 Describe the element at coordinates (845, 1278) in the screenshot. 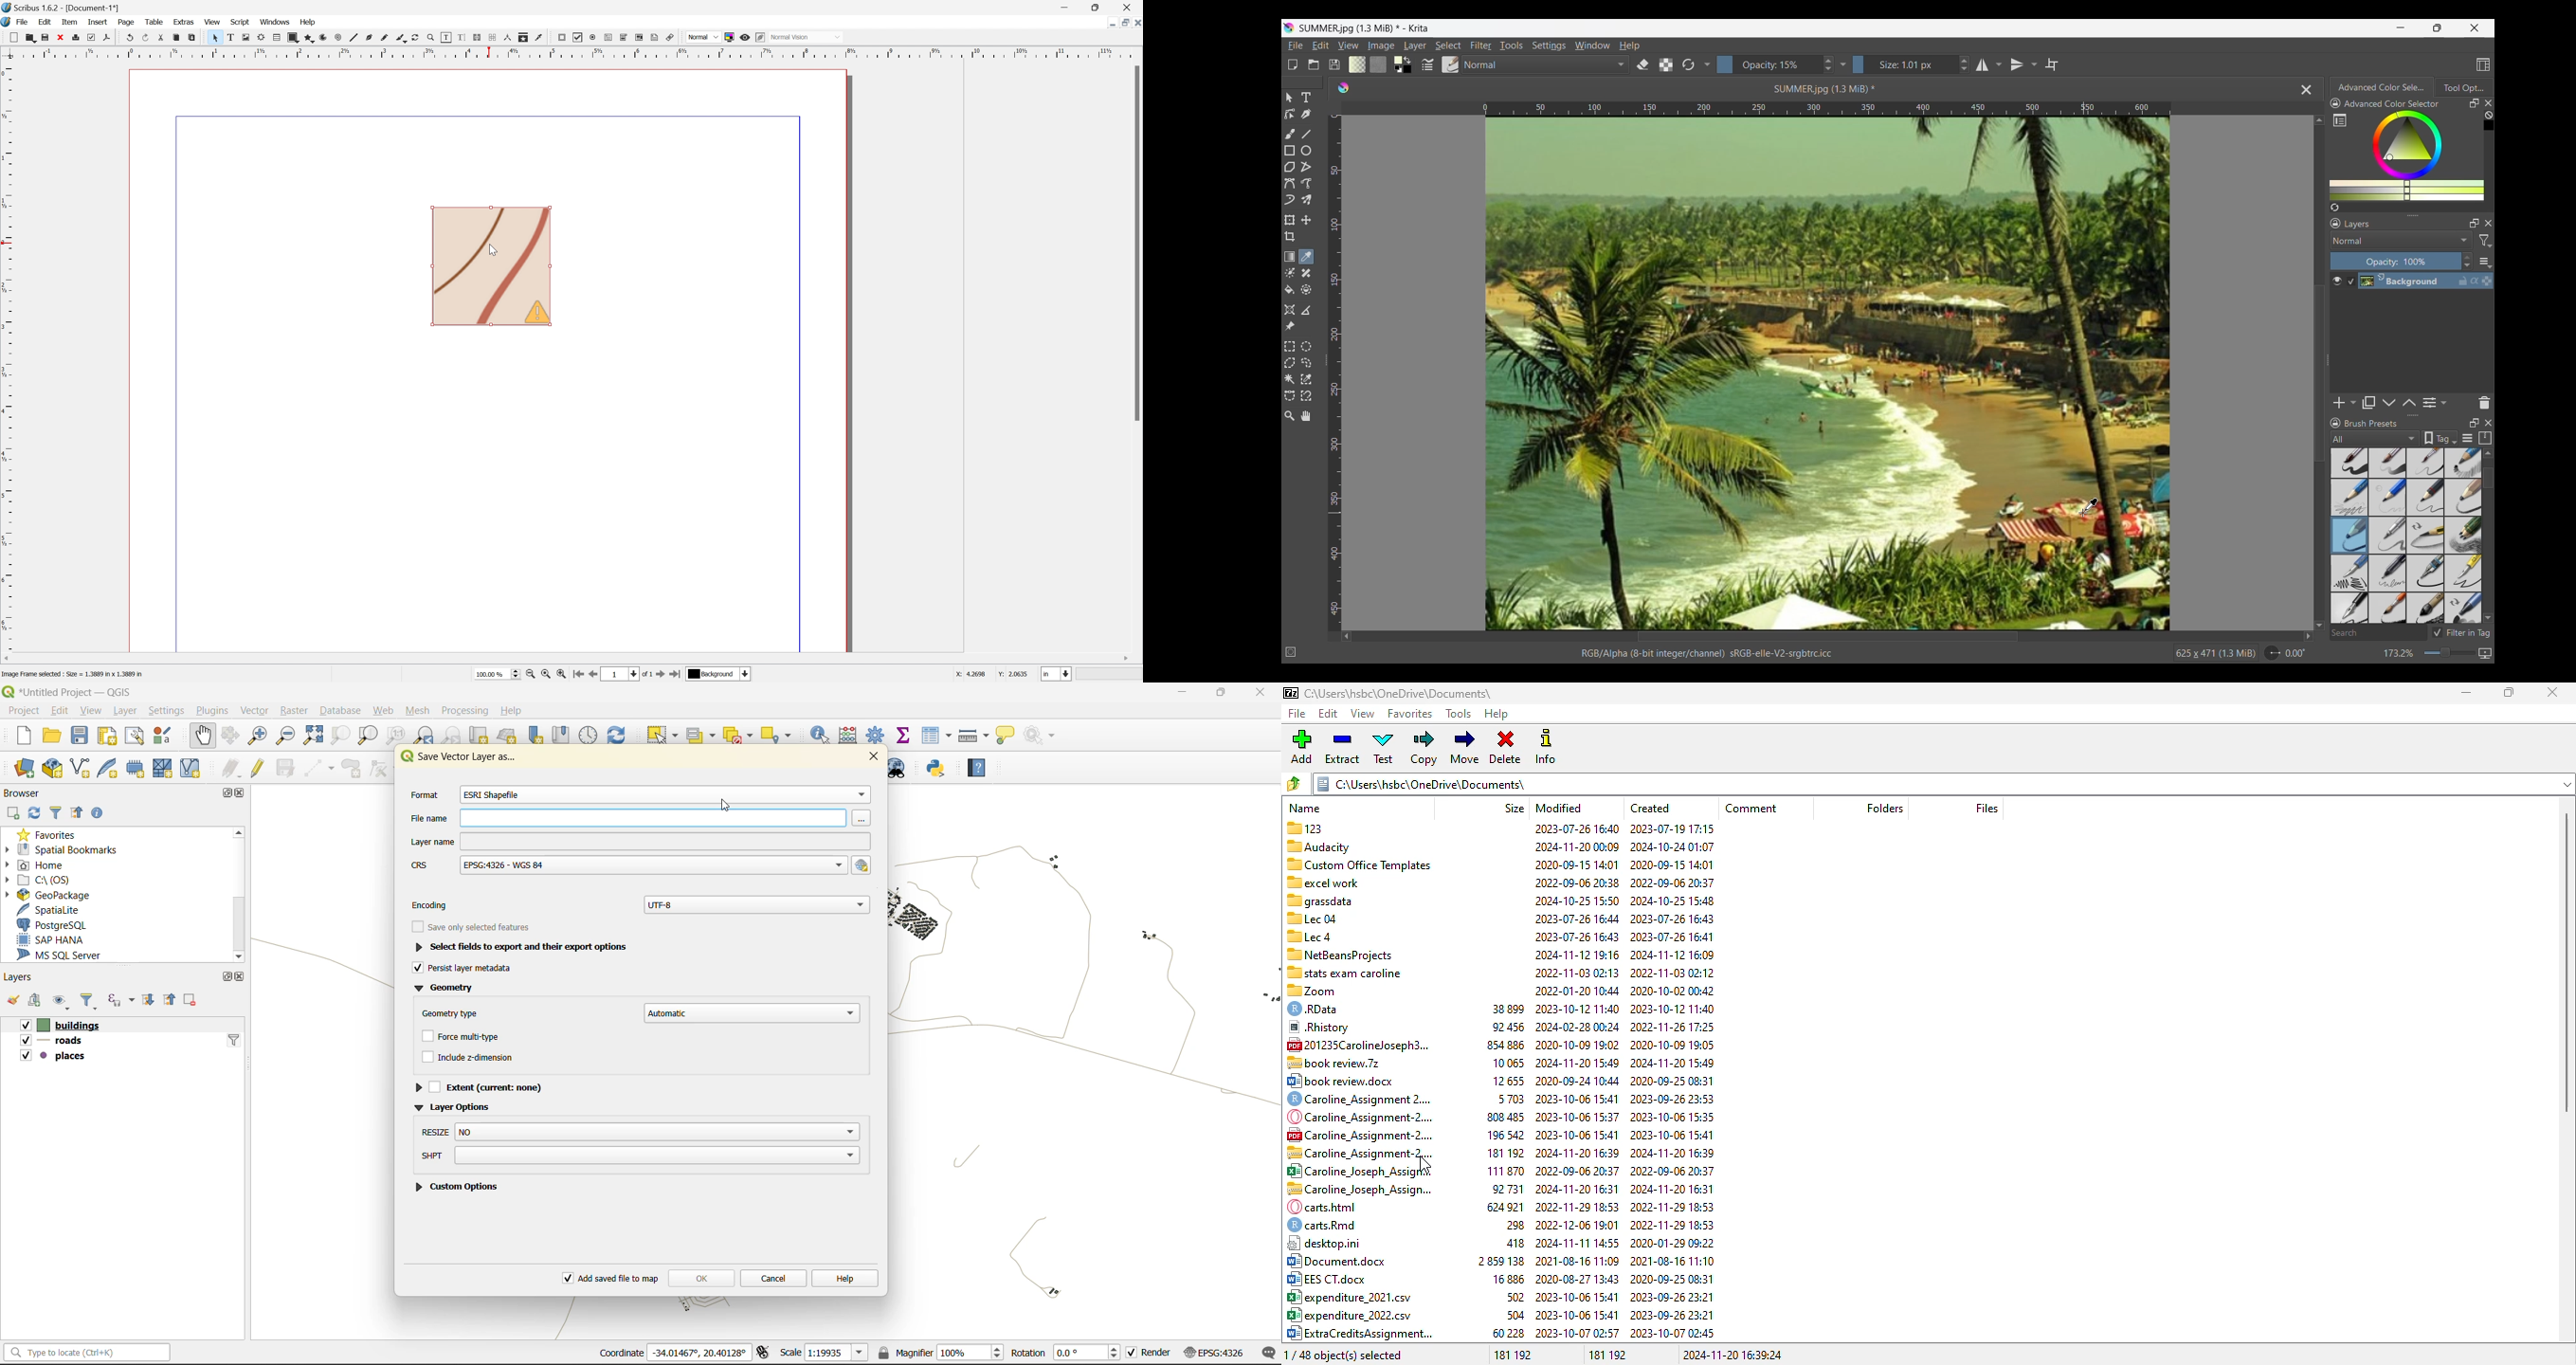

I see `help` at that location.